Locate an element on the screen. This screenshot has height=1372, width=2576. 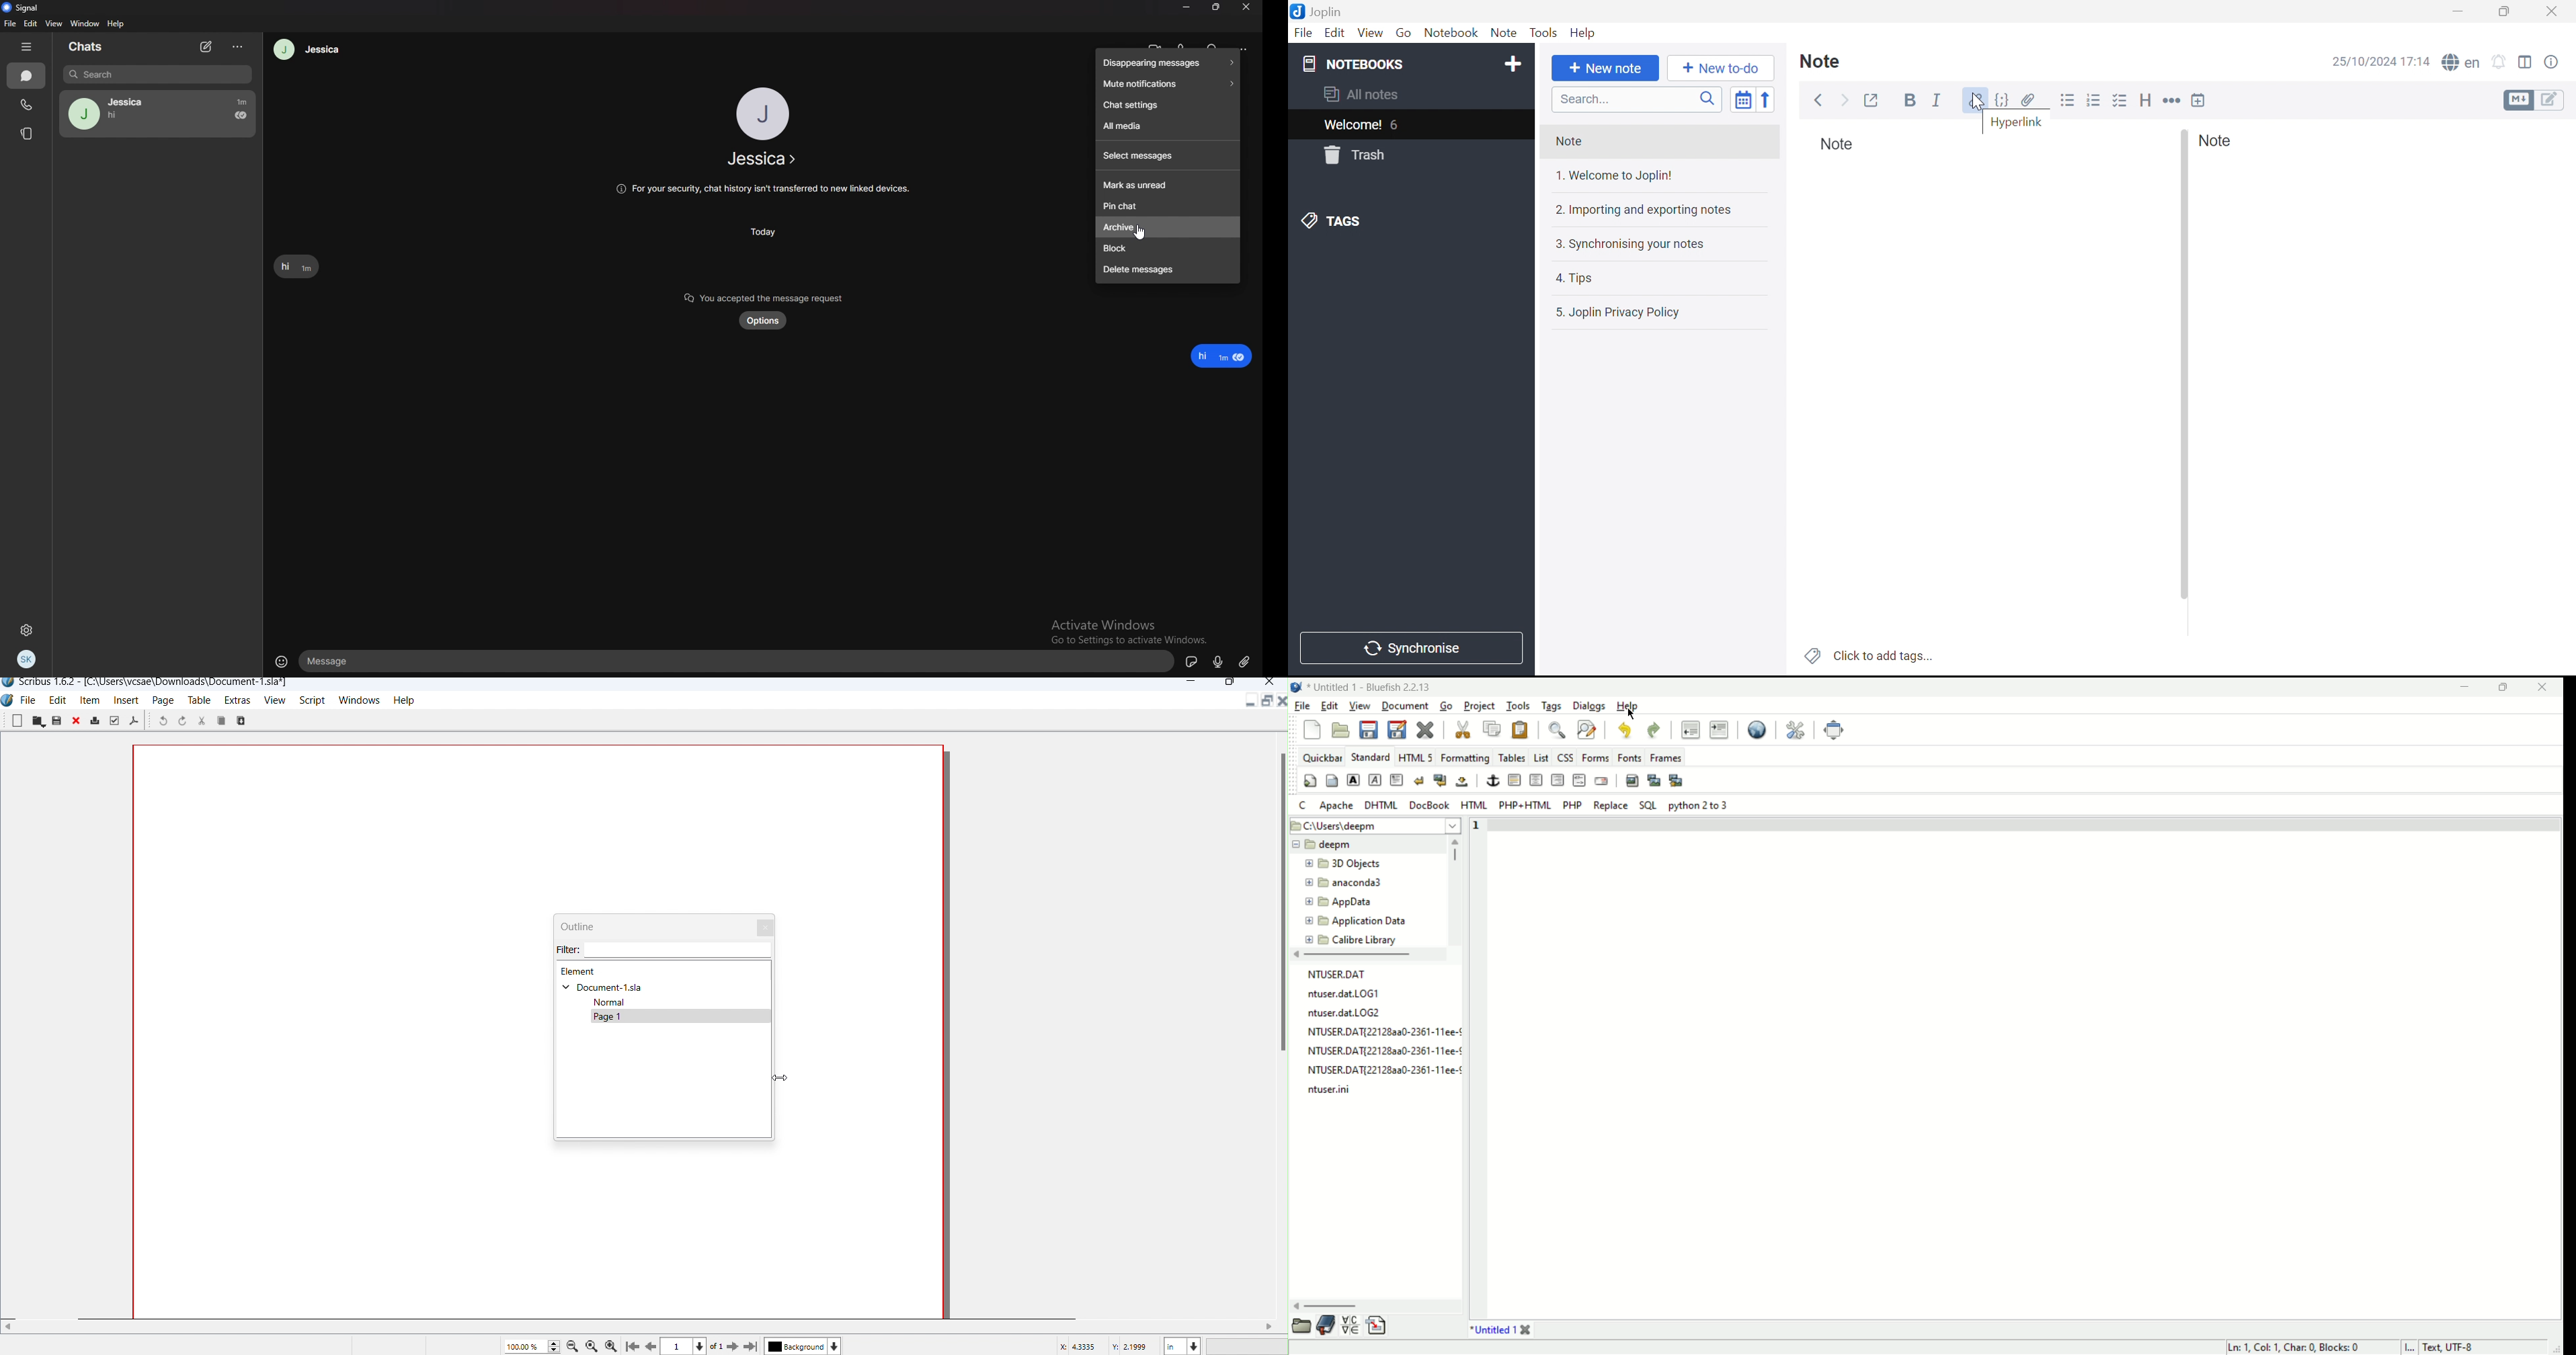
Hyperlink is located at coordinates (2018, 123).